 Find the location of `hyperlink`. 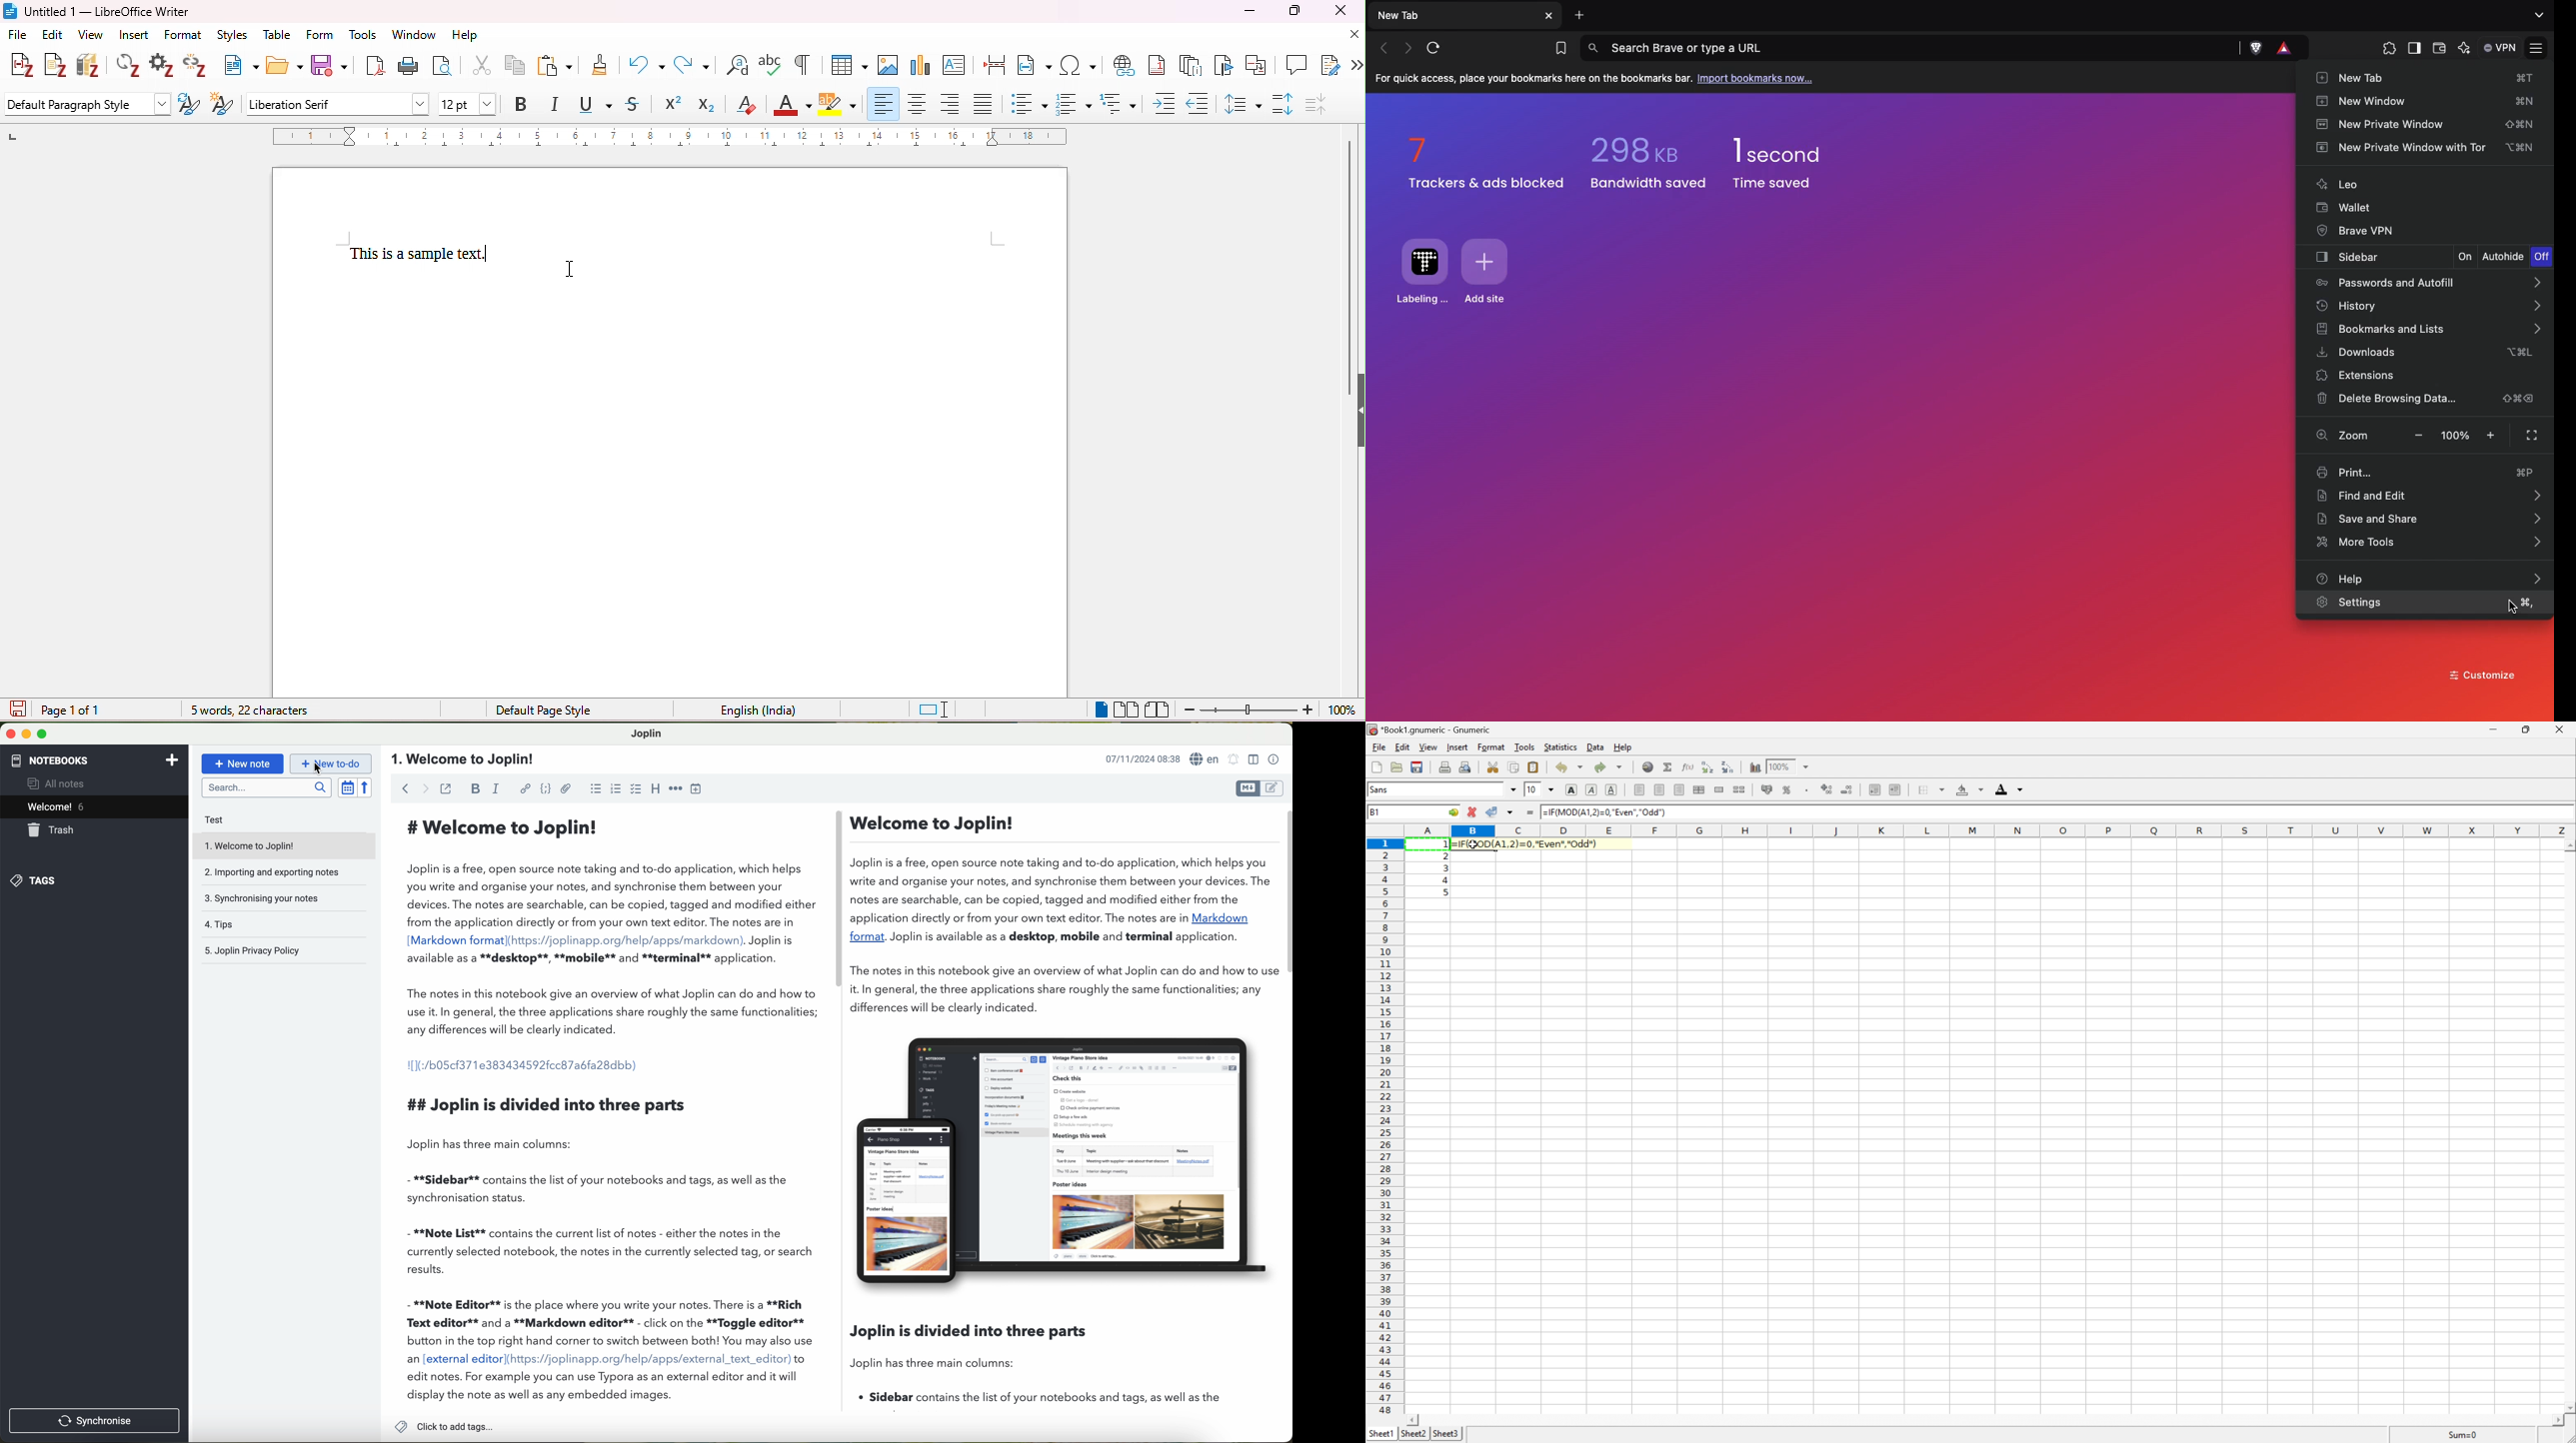

hyperlink is located at coordinates (523, 789).